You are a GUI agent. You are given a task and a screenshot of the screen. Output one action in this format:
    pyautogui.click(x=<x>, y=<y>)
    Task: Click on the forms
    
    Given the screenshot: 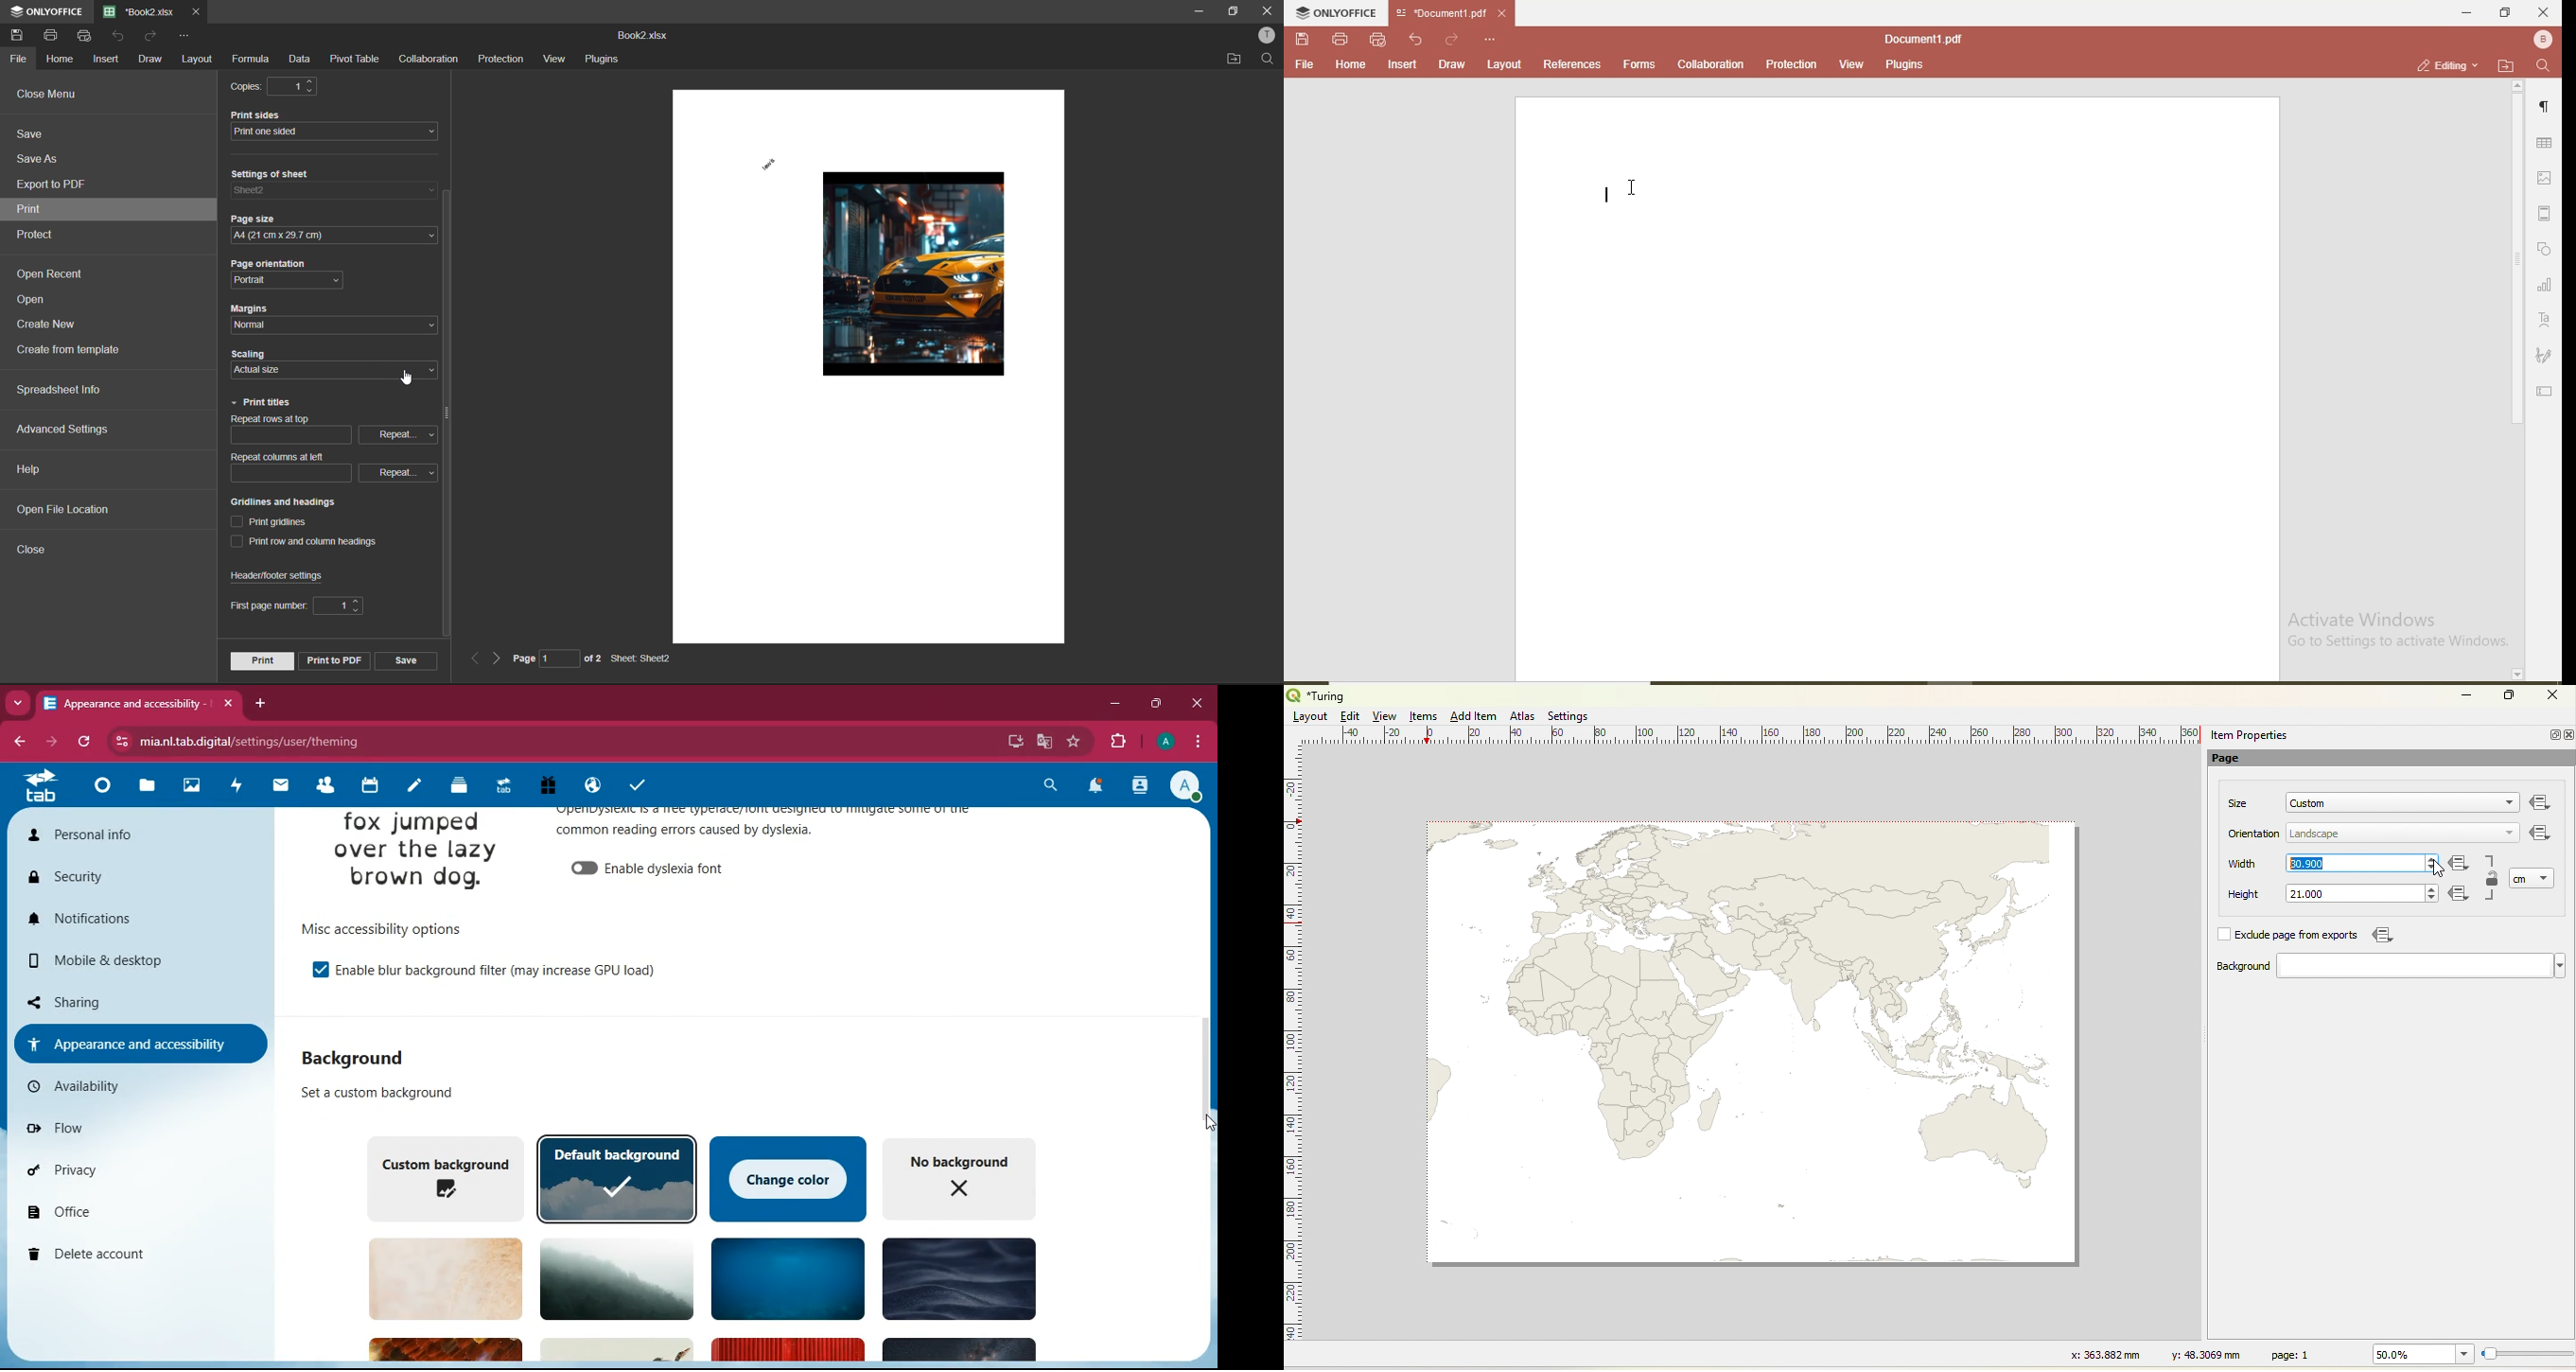 What is the action you would take?
    pyautogui.click(x=1639, y=63)
    